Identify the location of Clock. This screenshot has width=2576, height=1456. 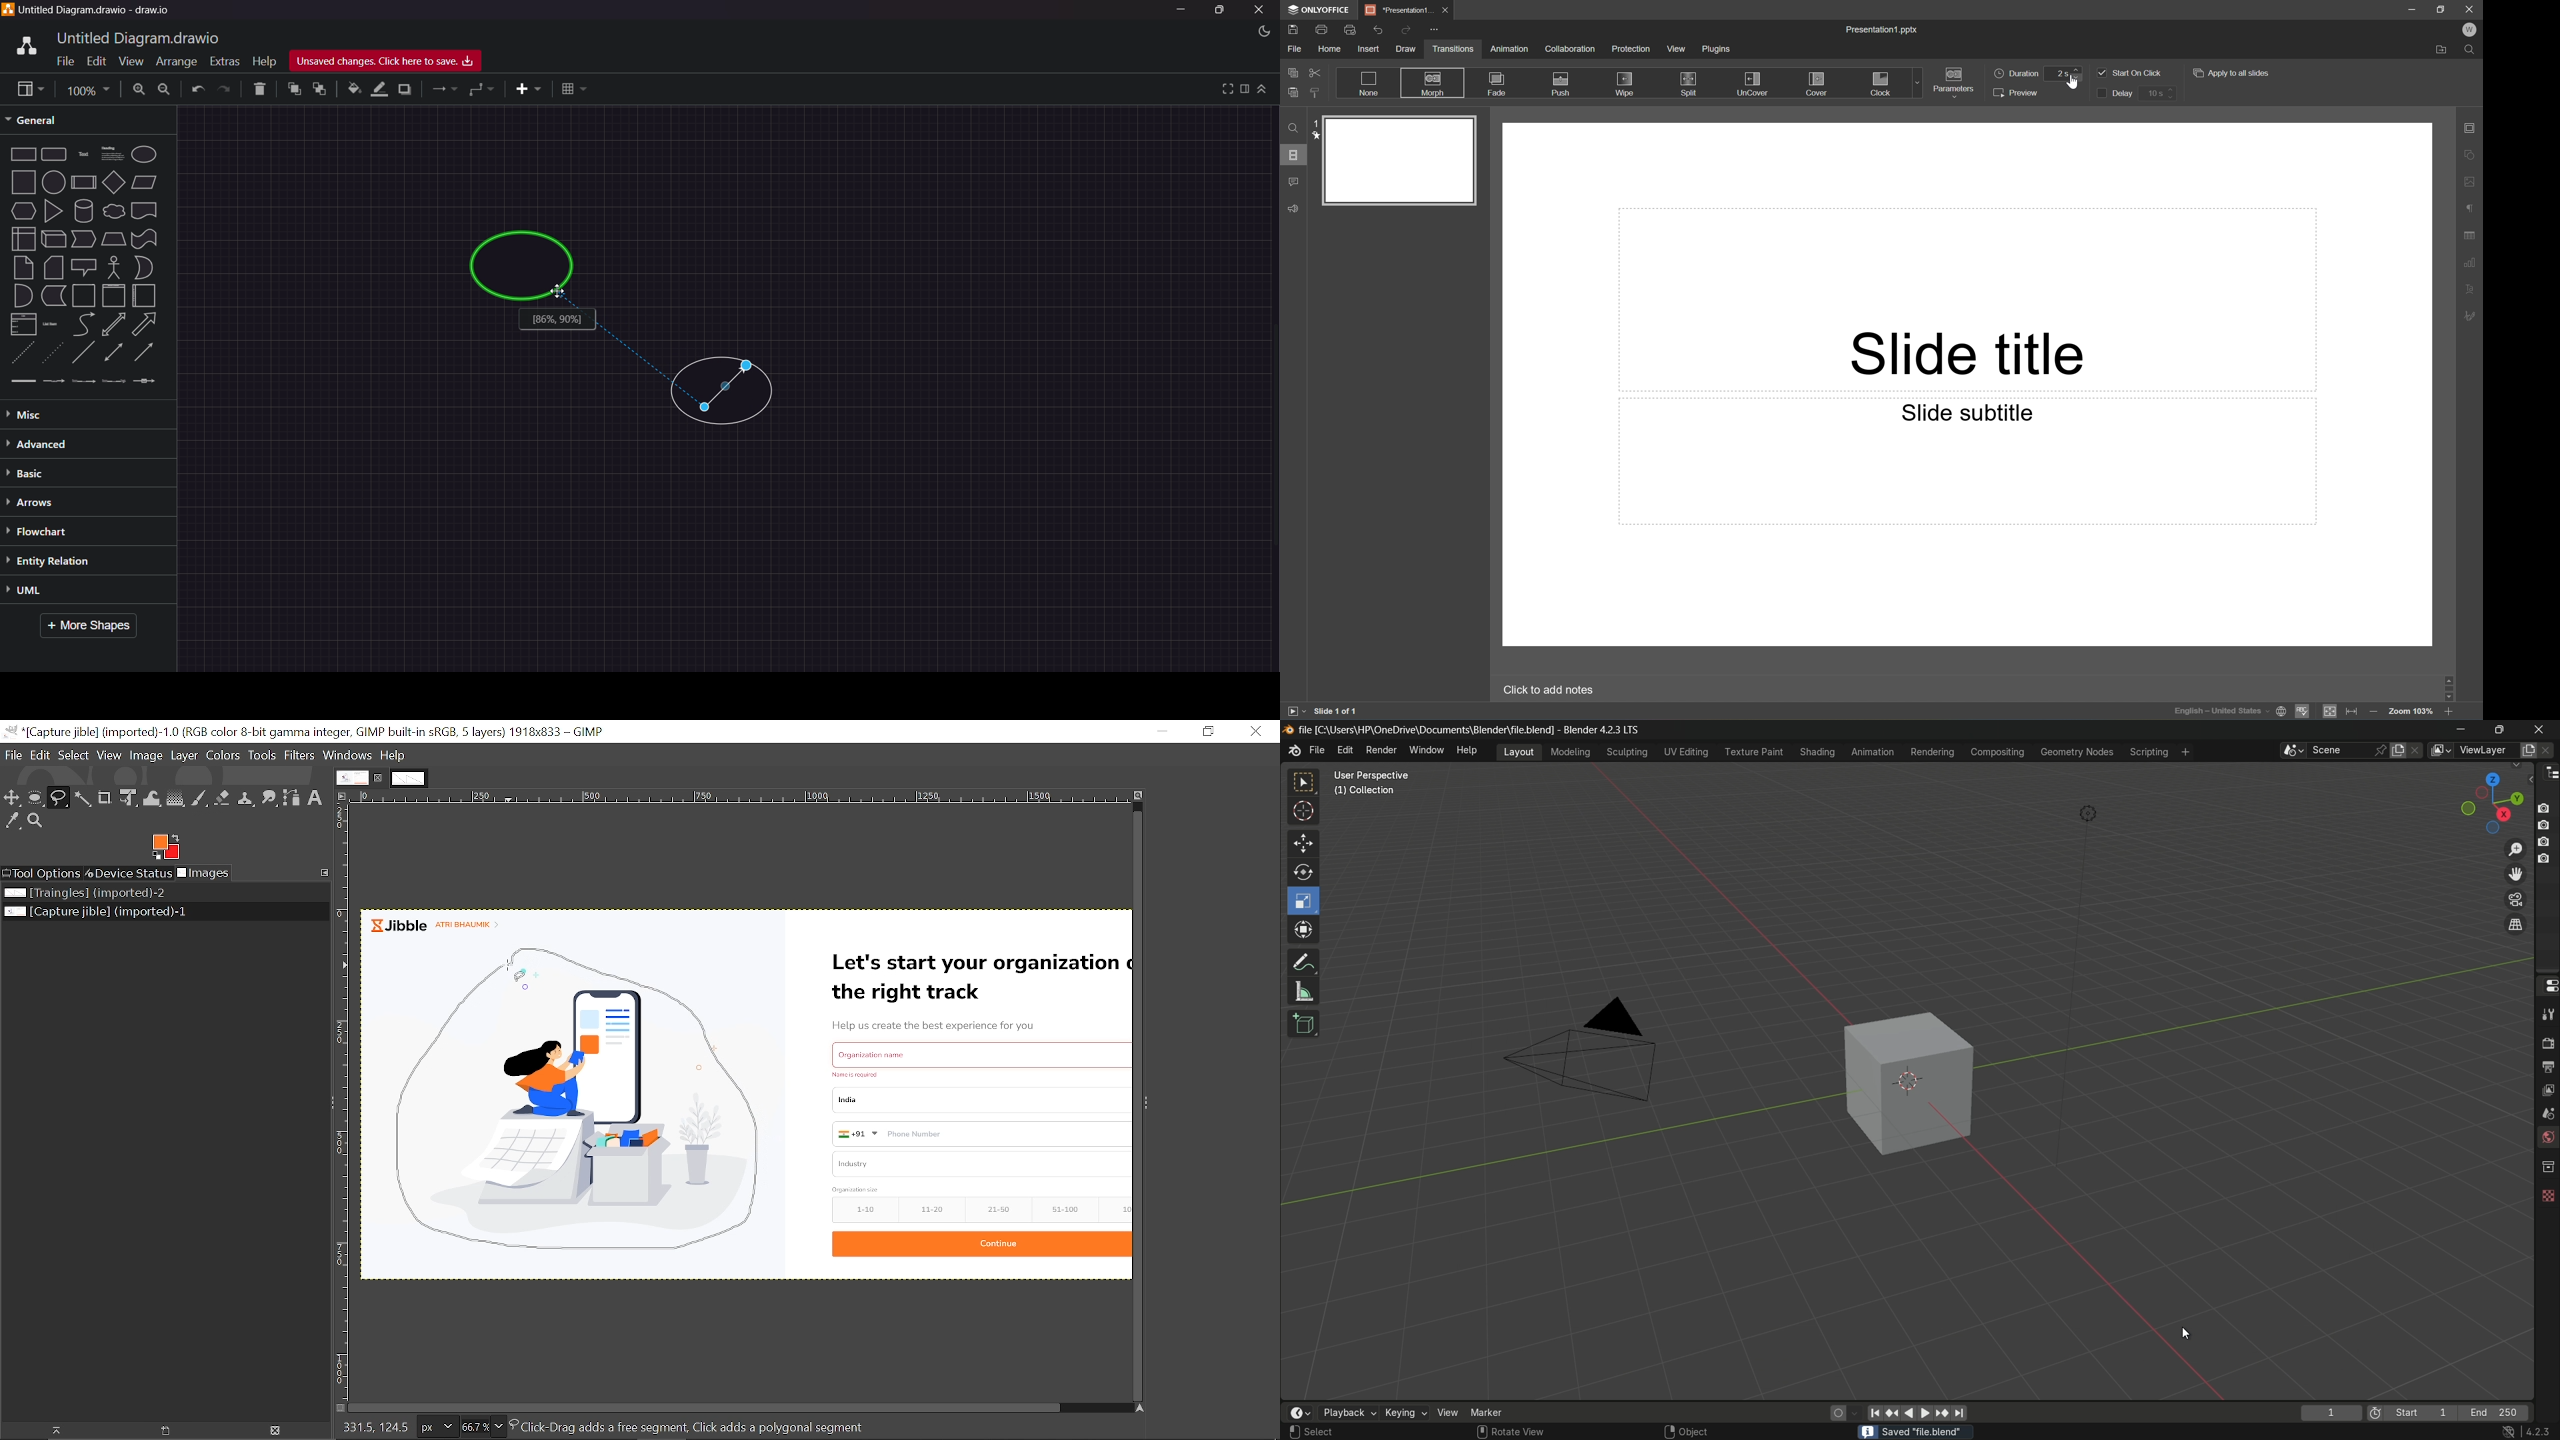
(1883, 83).